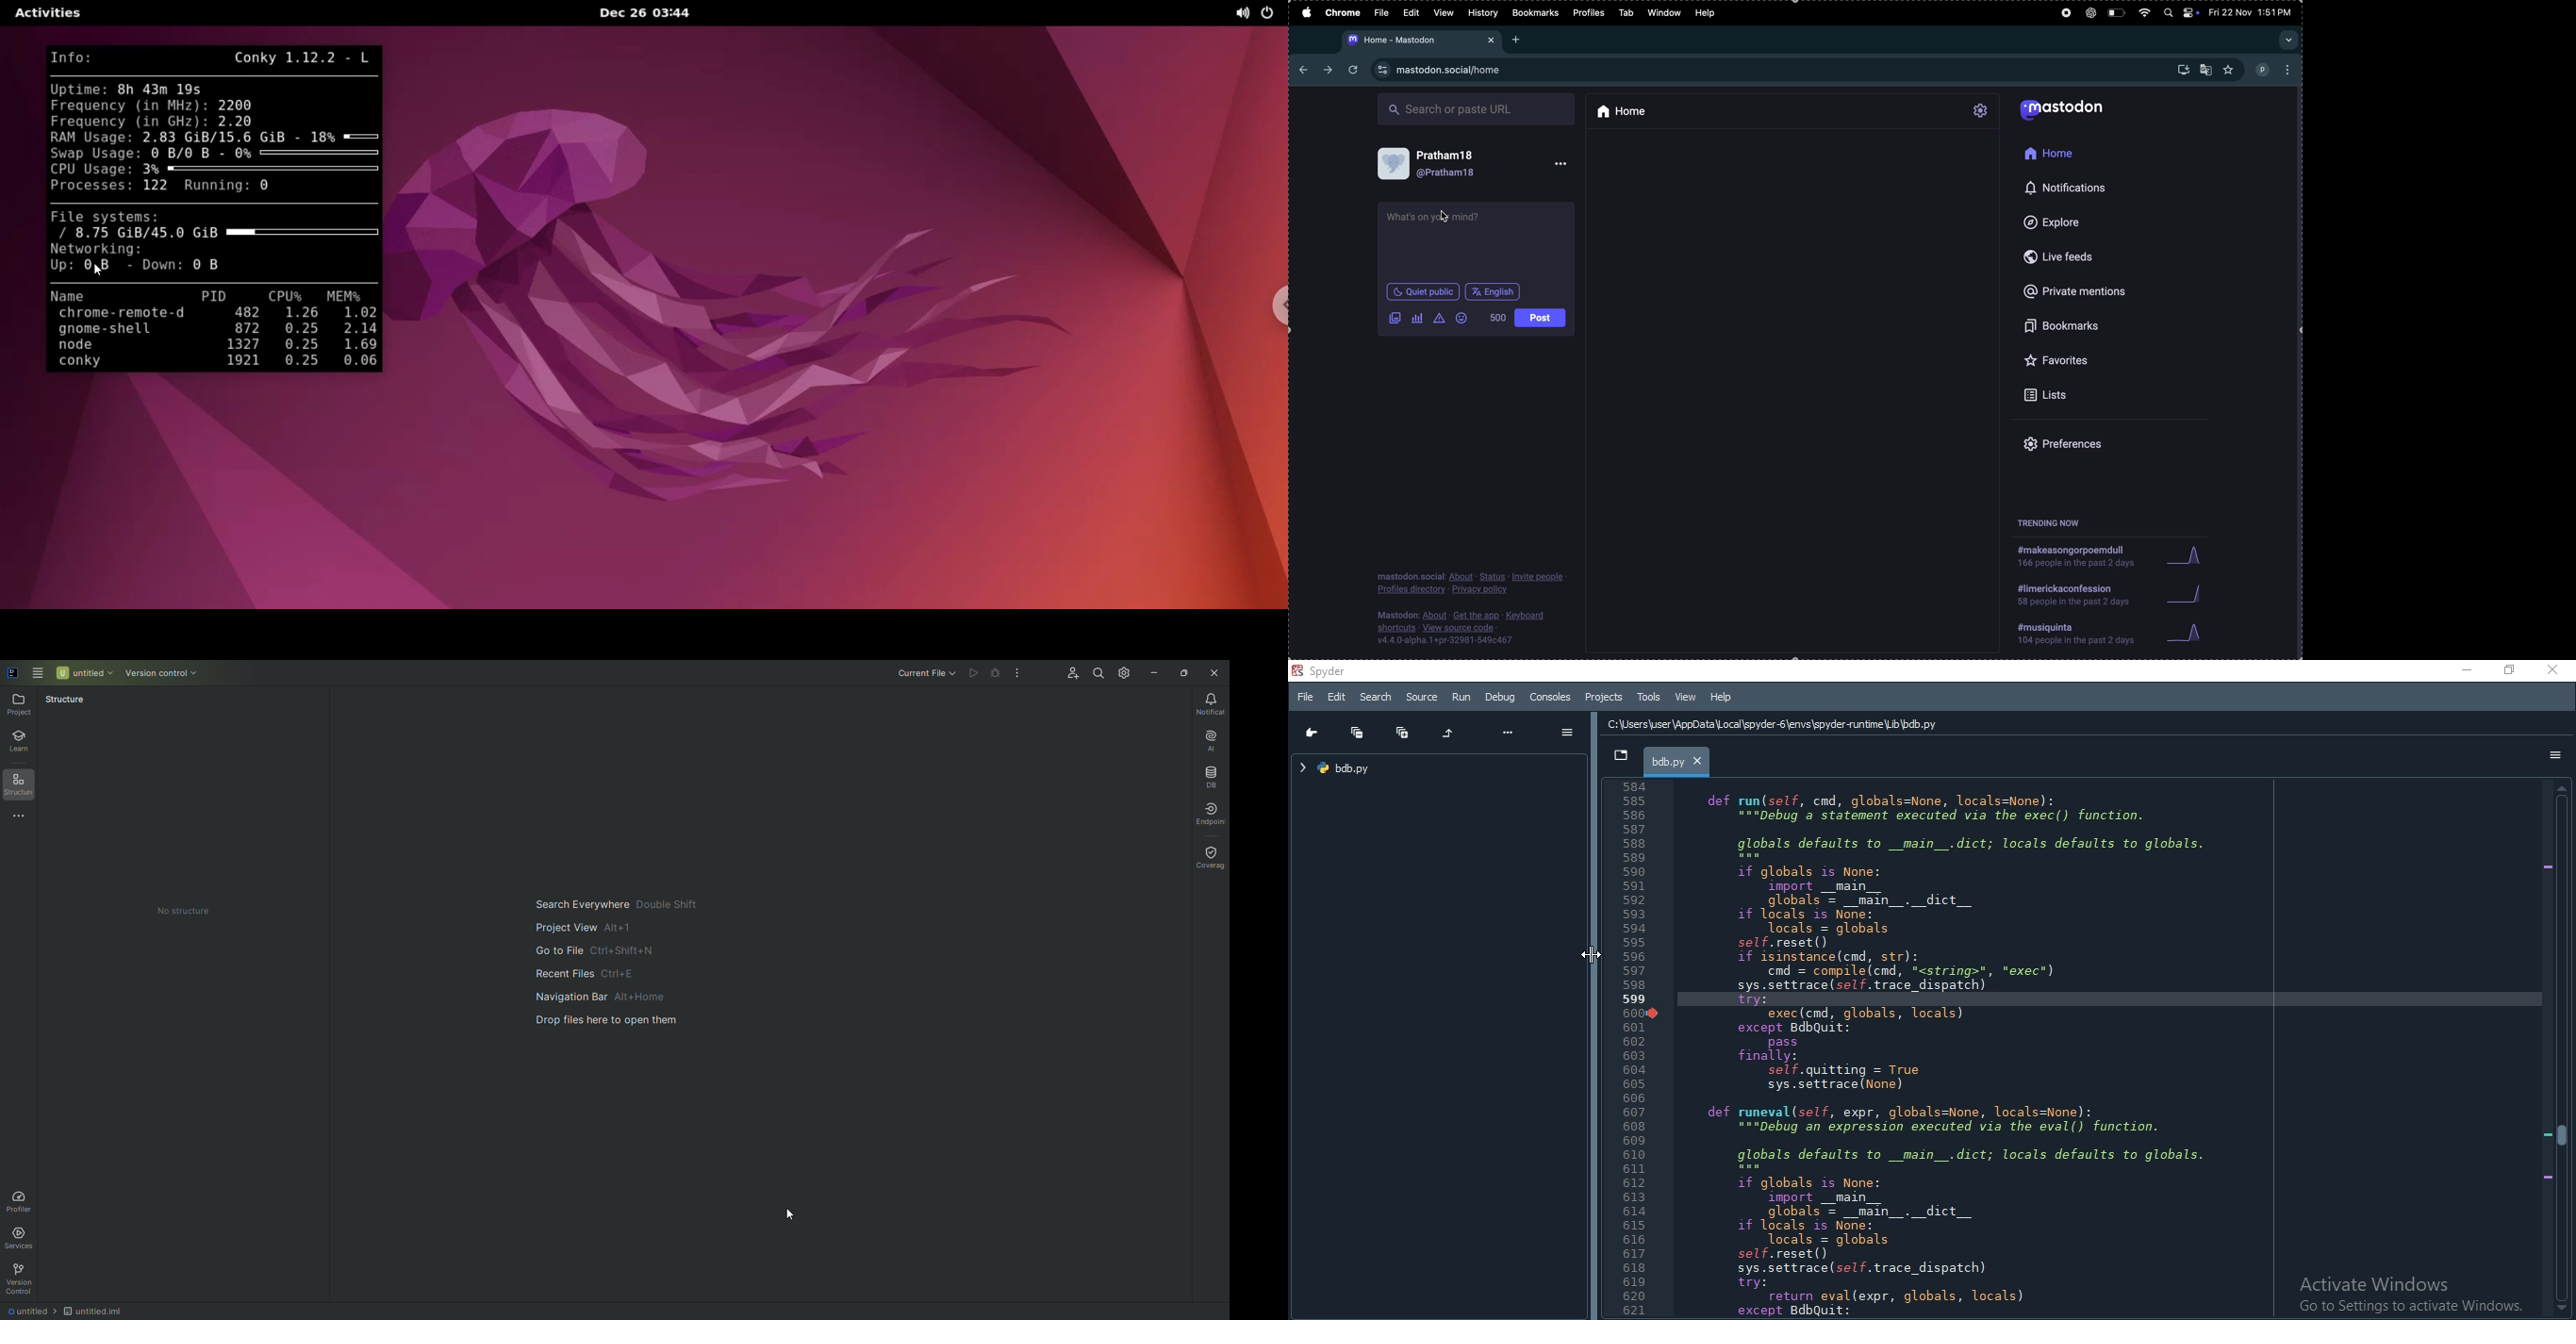  Describe the element at coordinates (1423, 292) in the screenshot. I see `quiet in public` at that location.